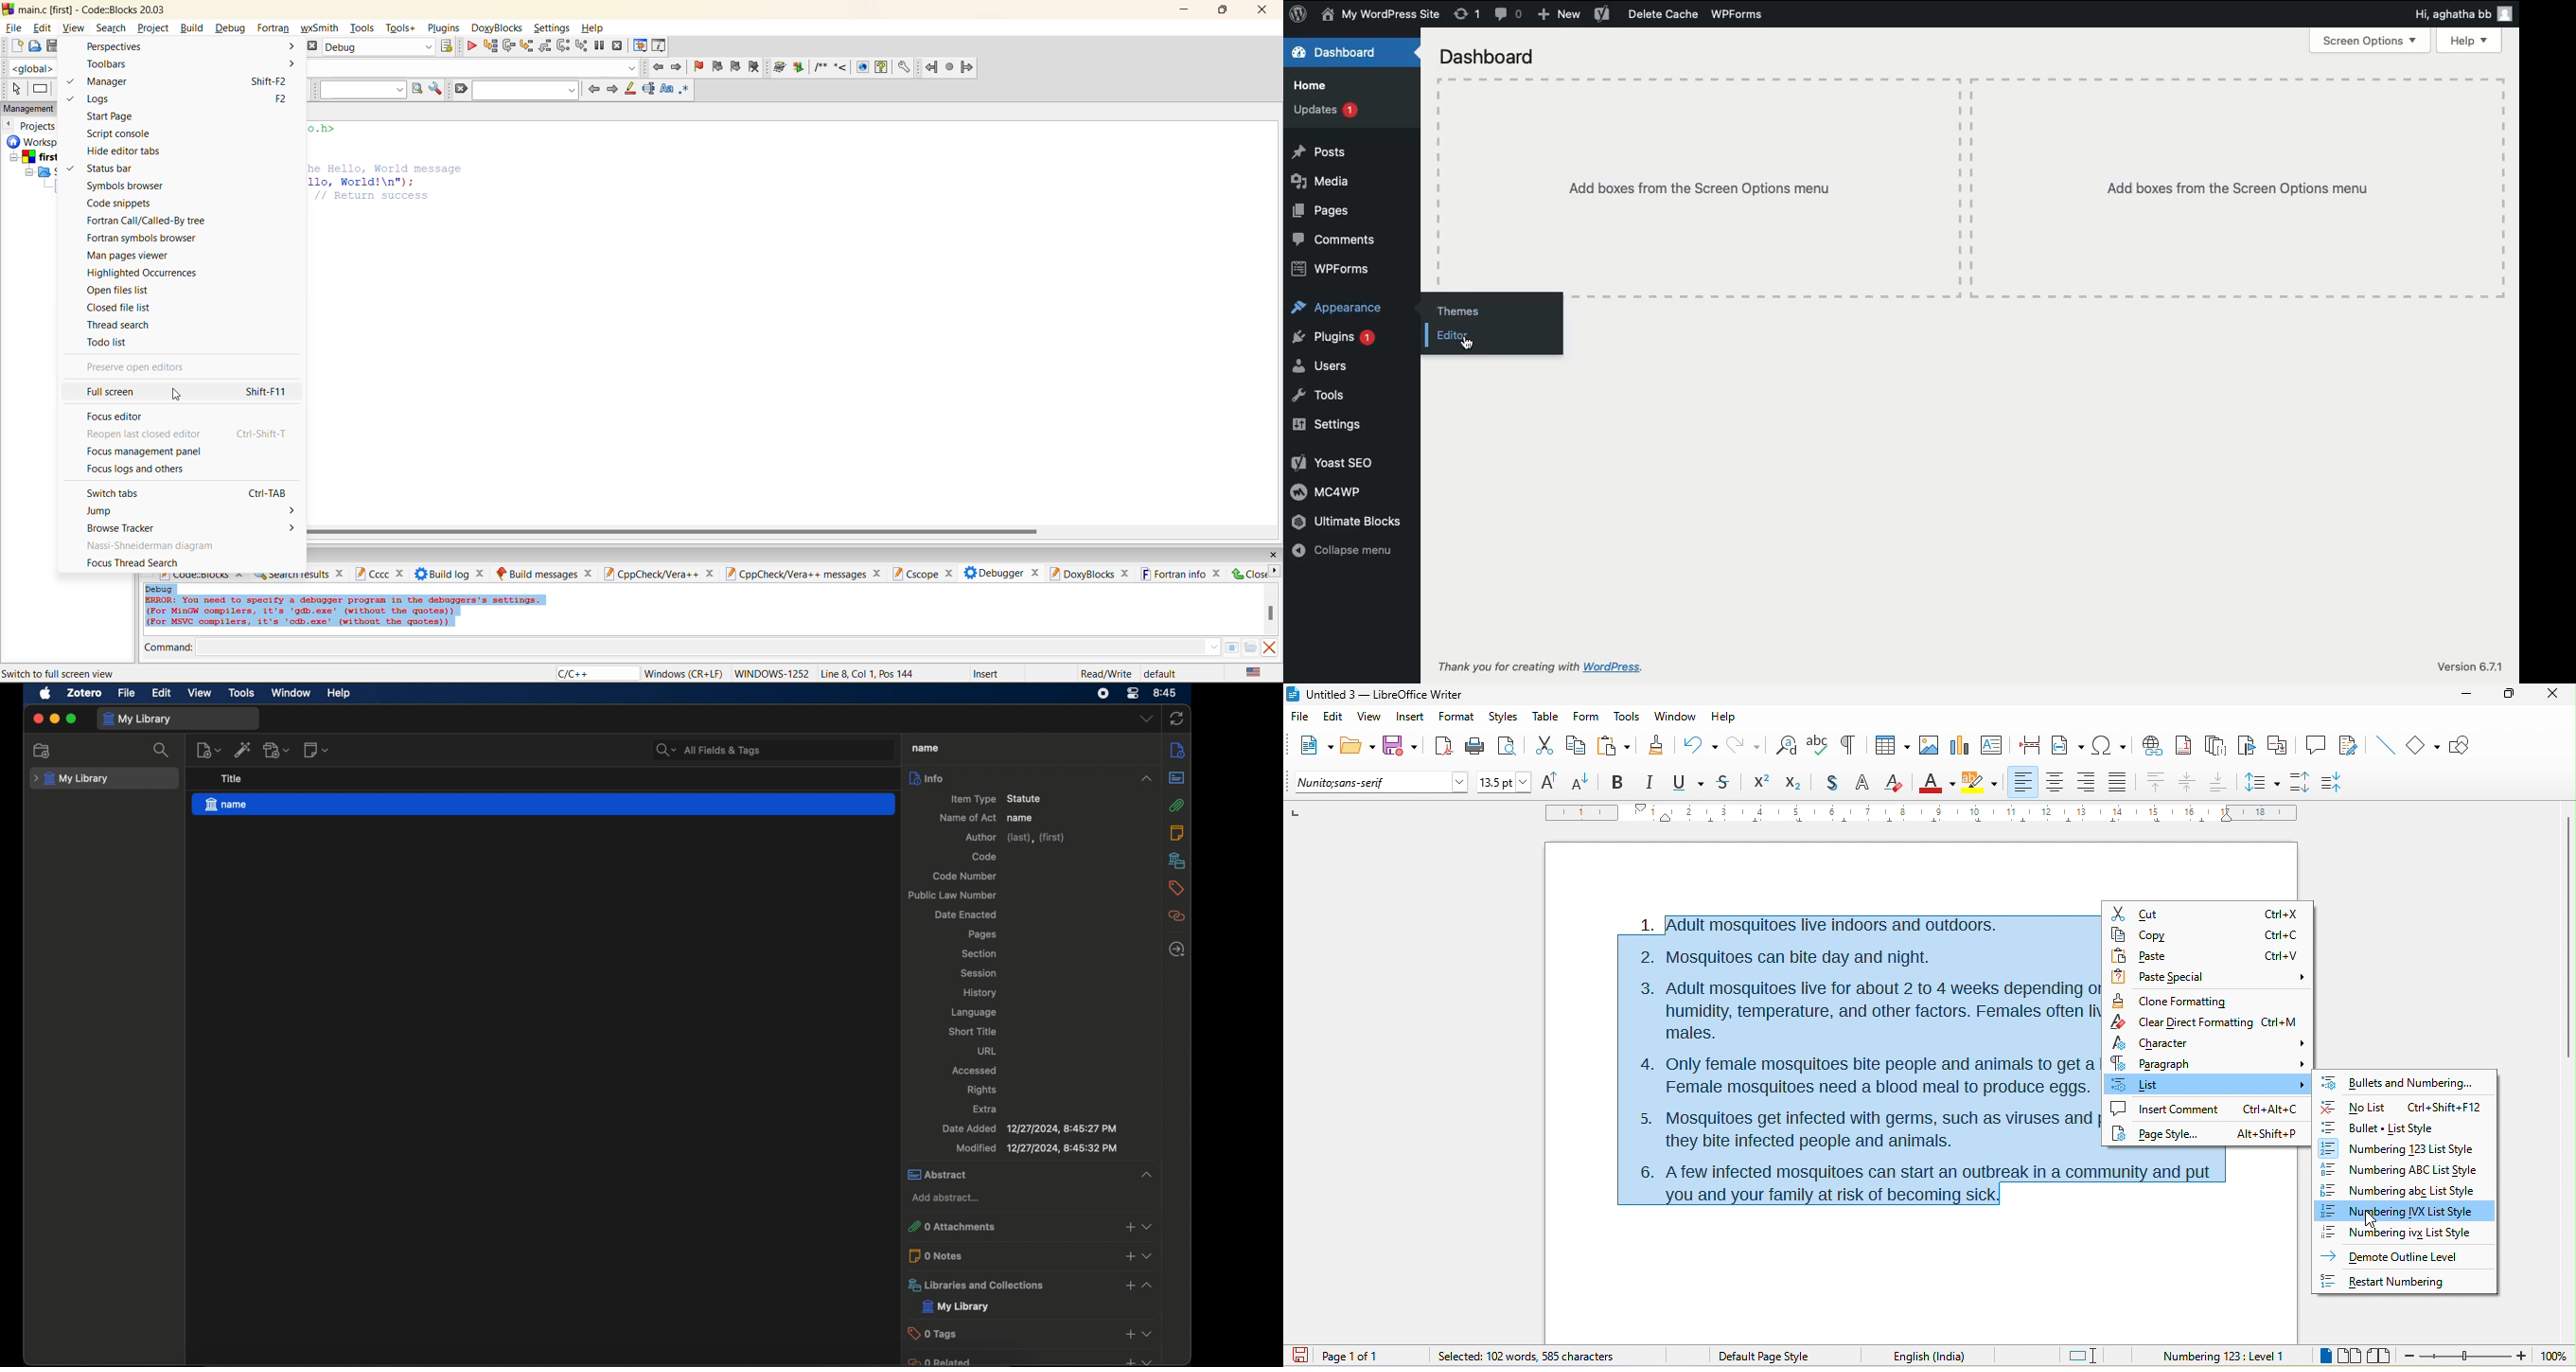  I want to click on debugging windows, so click(640, 46).